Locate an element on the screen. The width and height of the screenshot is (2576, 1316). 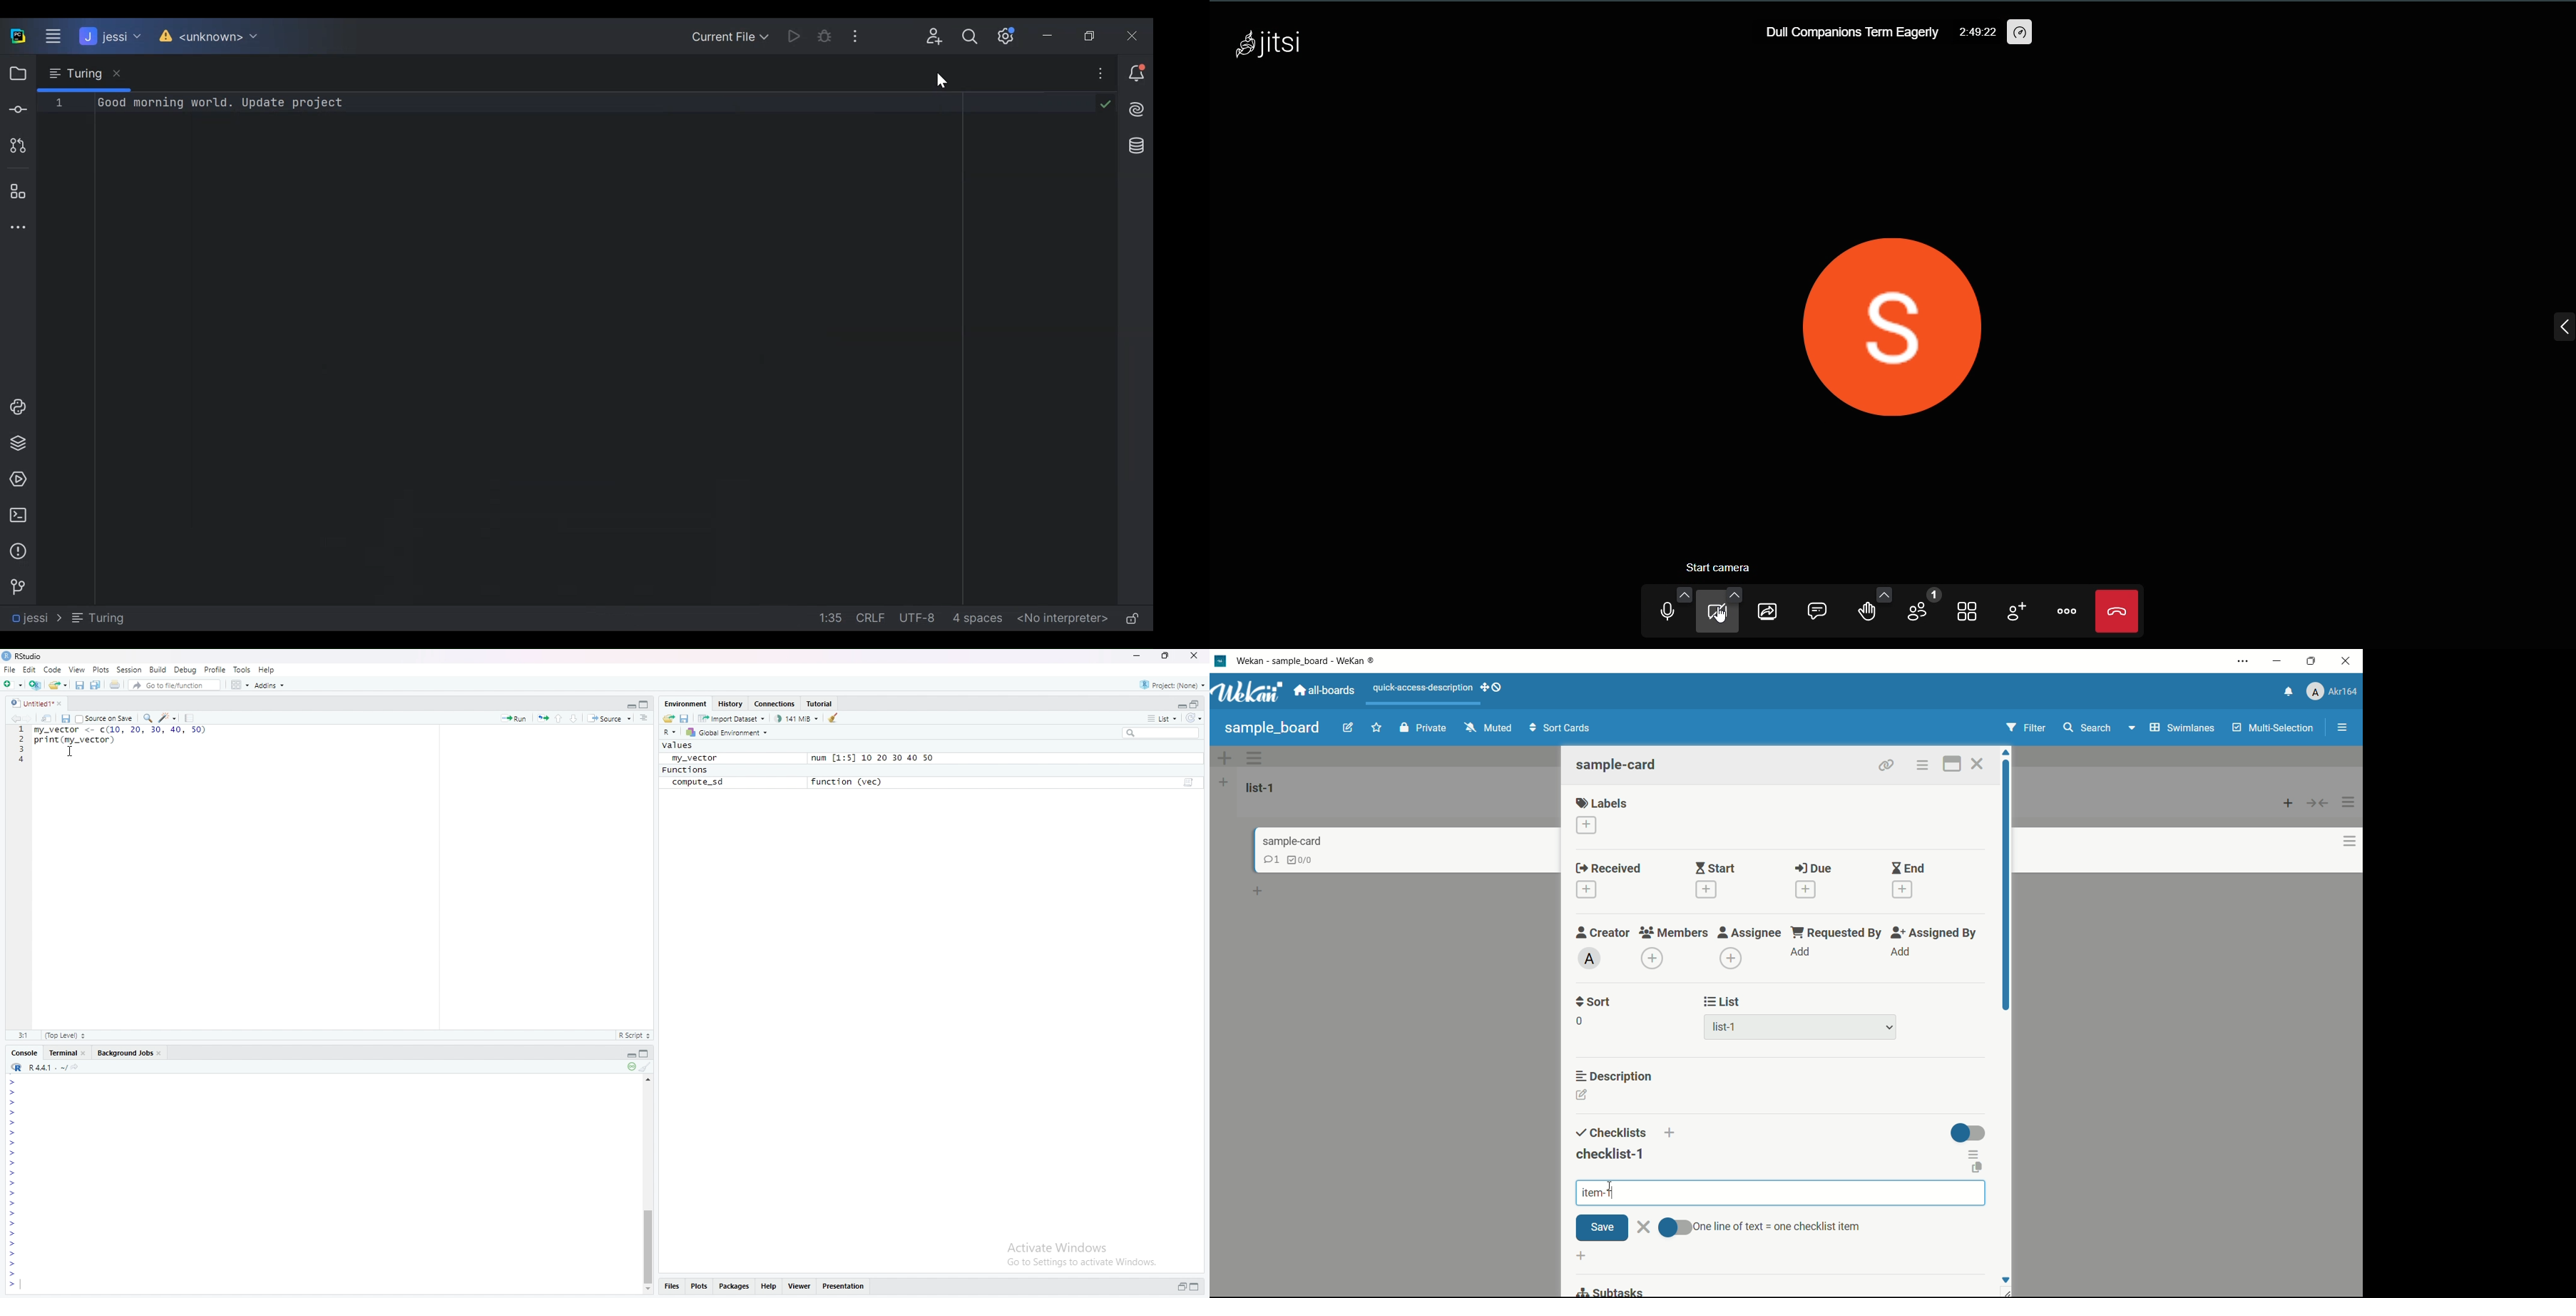
Pull Request is located at coordinates (17, 147).